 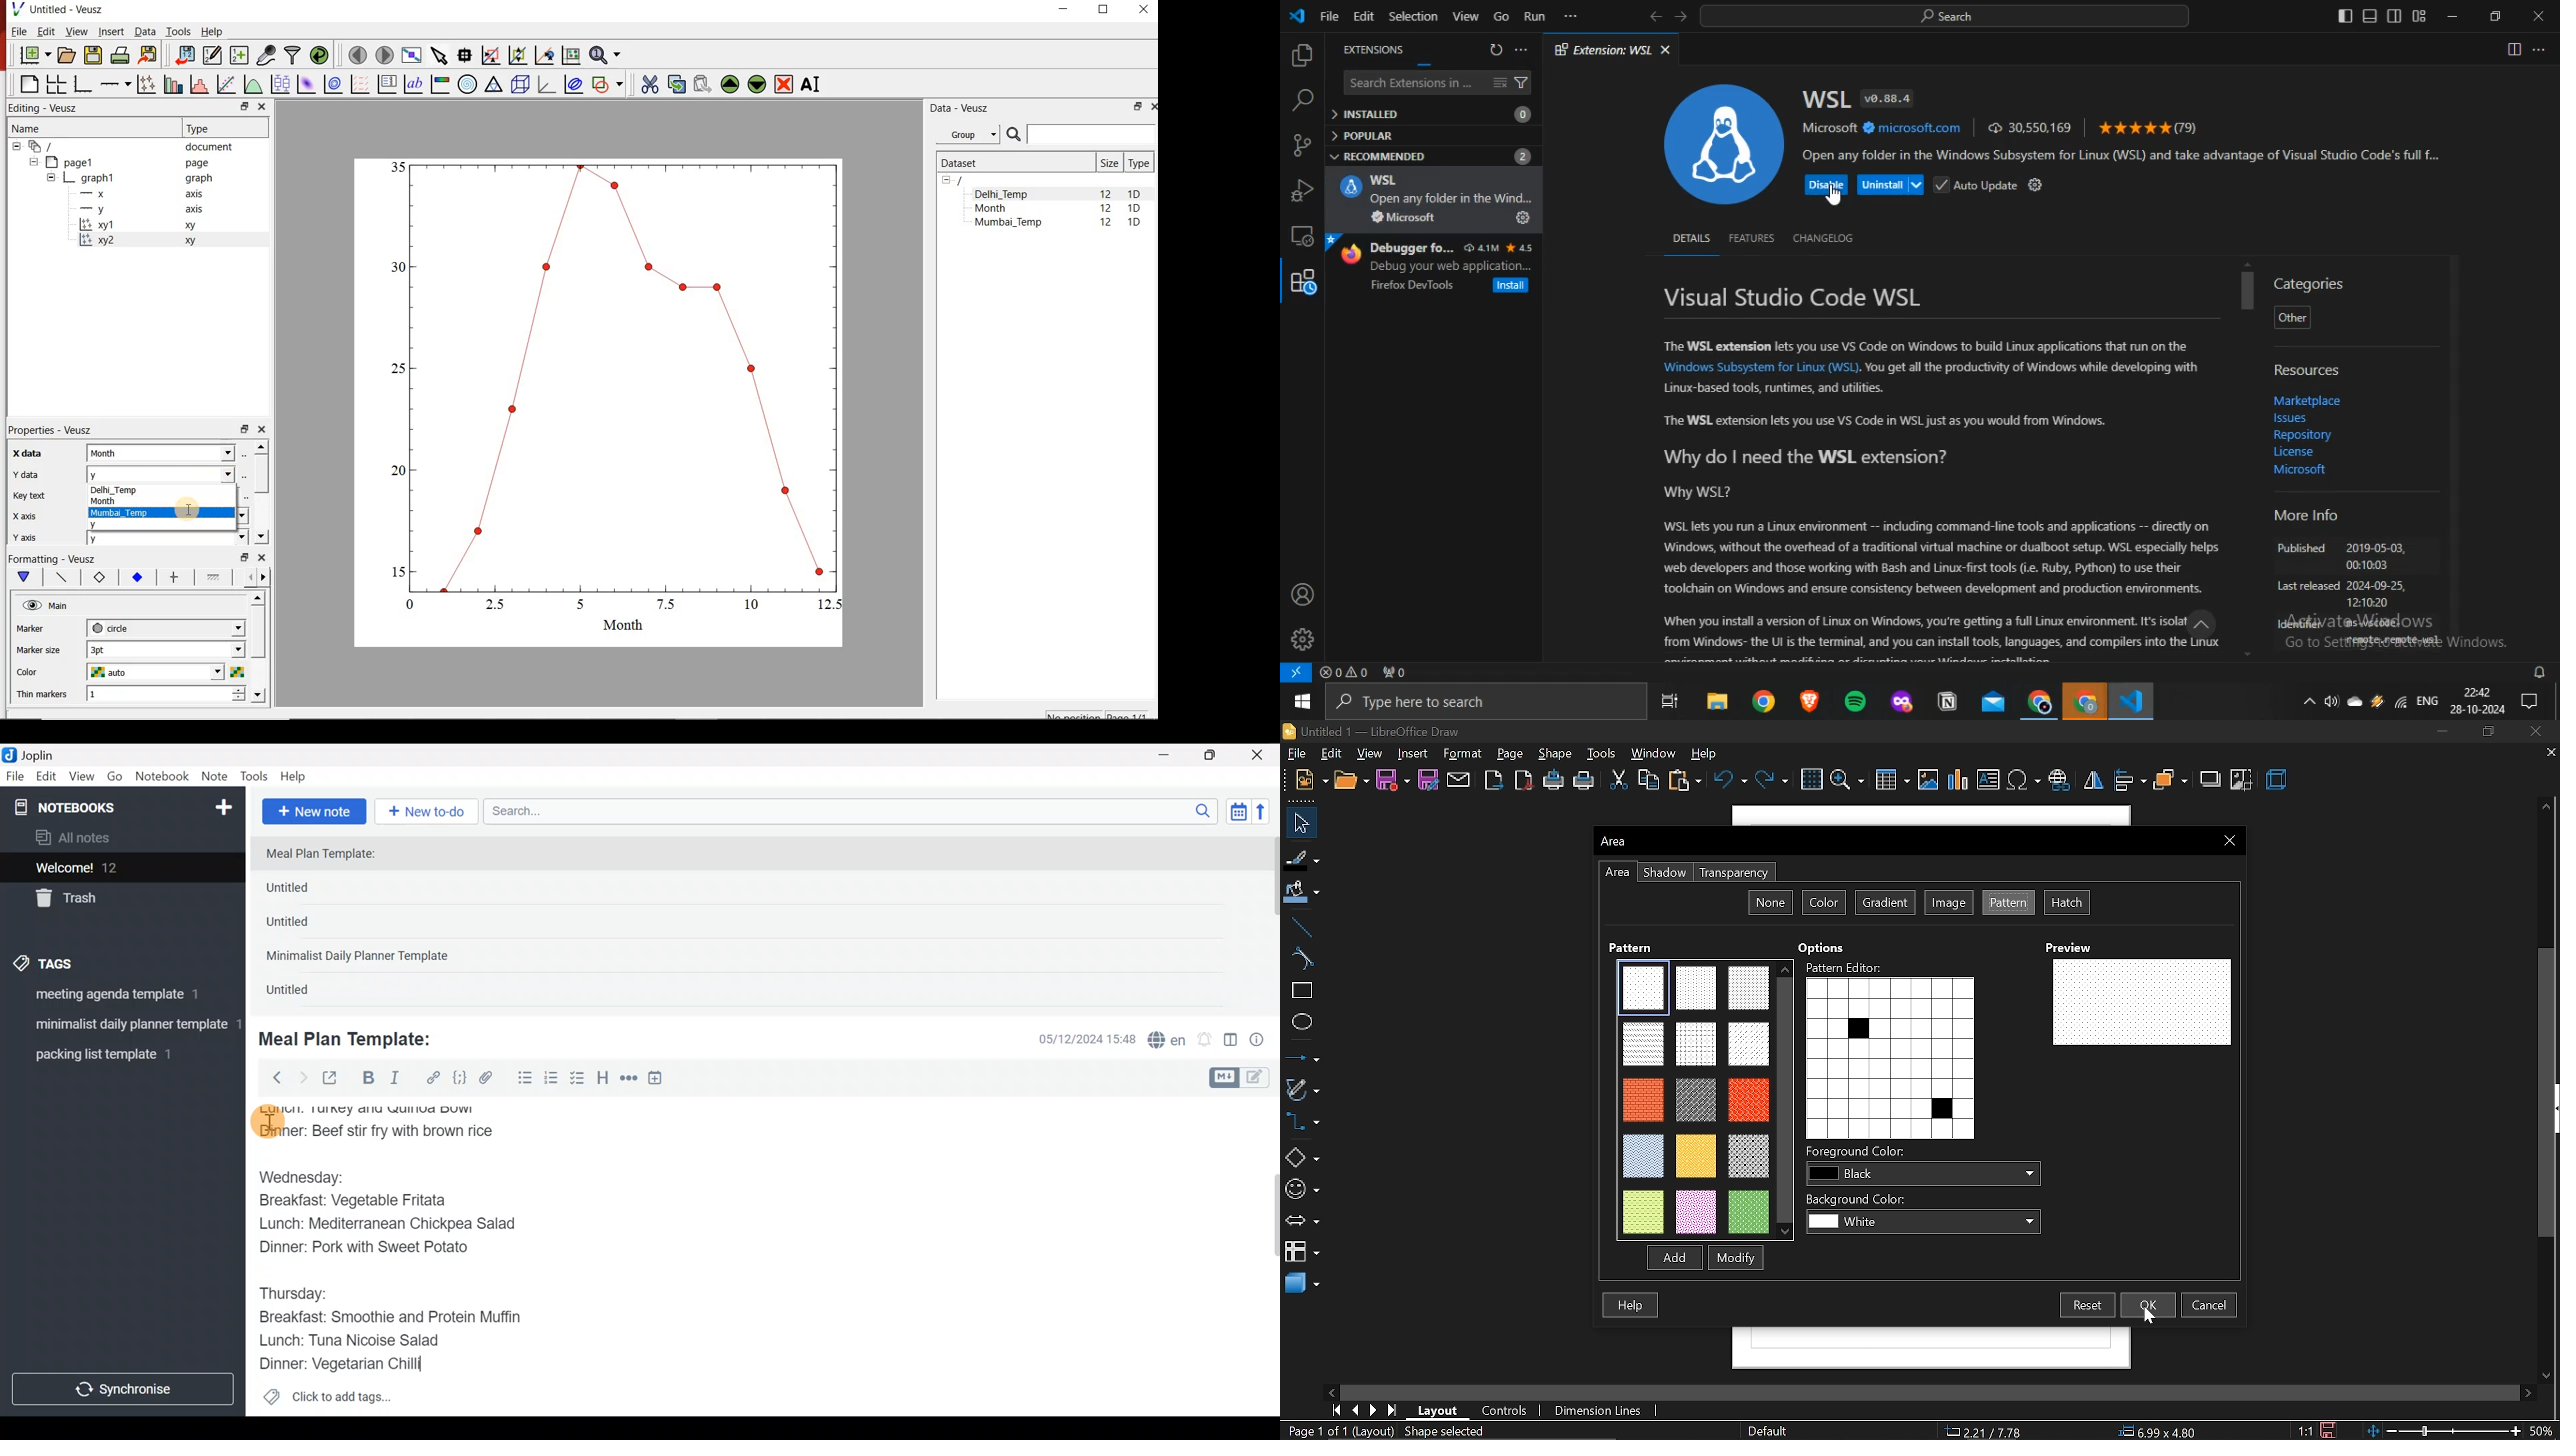 What do you see at coordinates (149, 55) in the screenshot?
I see `export to graphics format` at bounding box center [149, 55].